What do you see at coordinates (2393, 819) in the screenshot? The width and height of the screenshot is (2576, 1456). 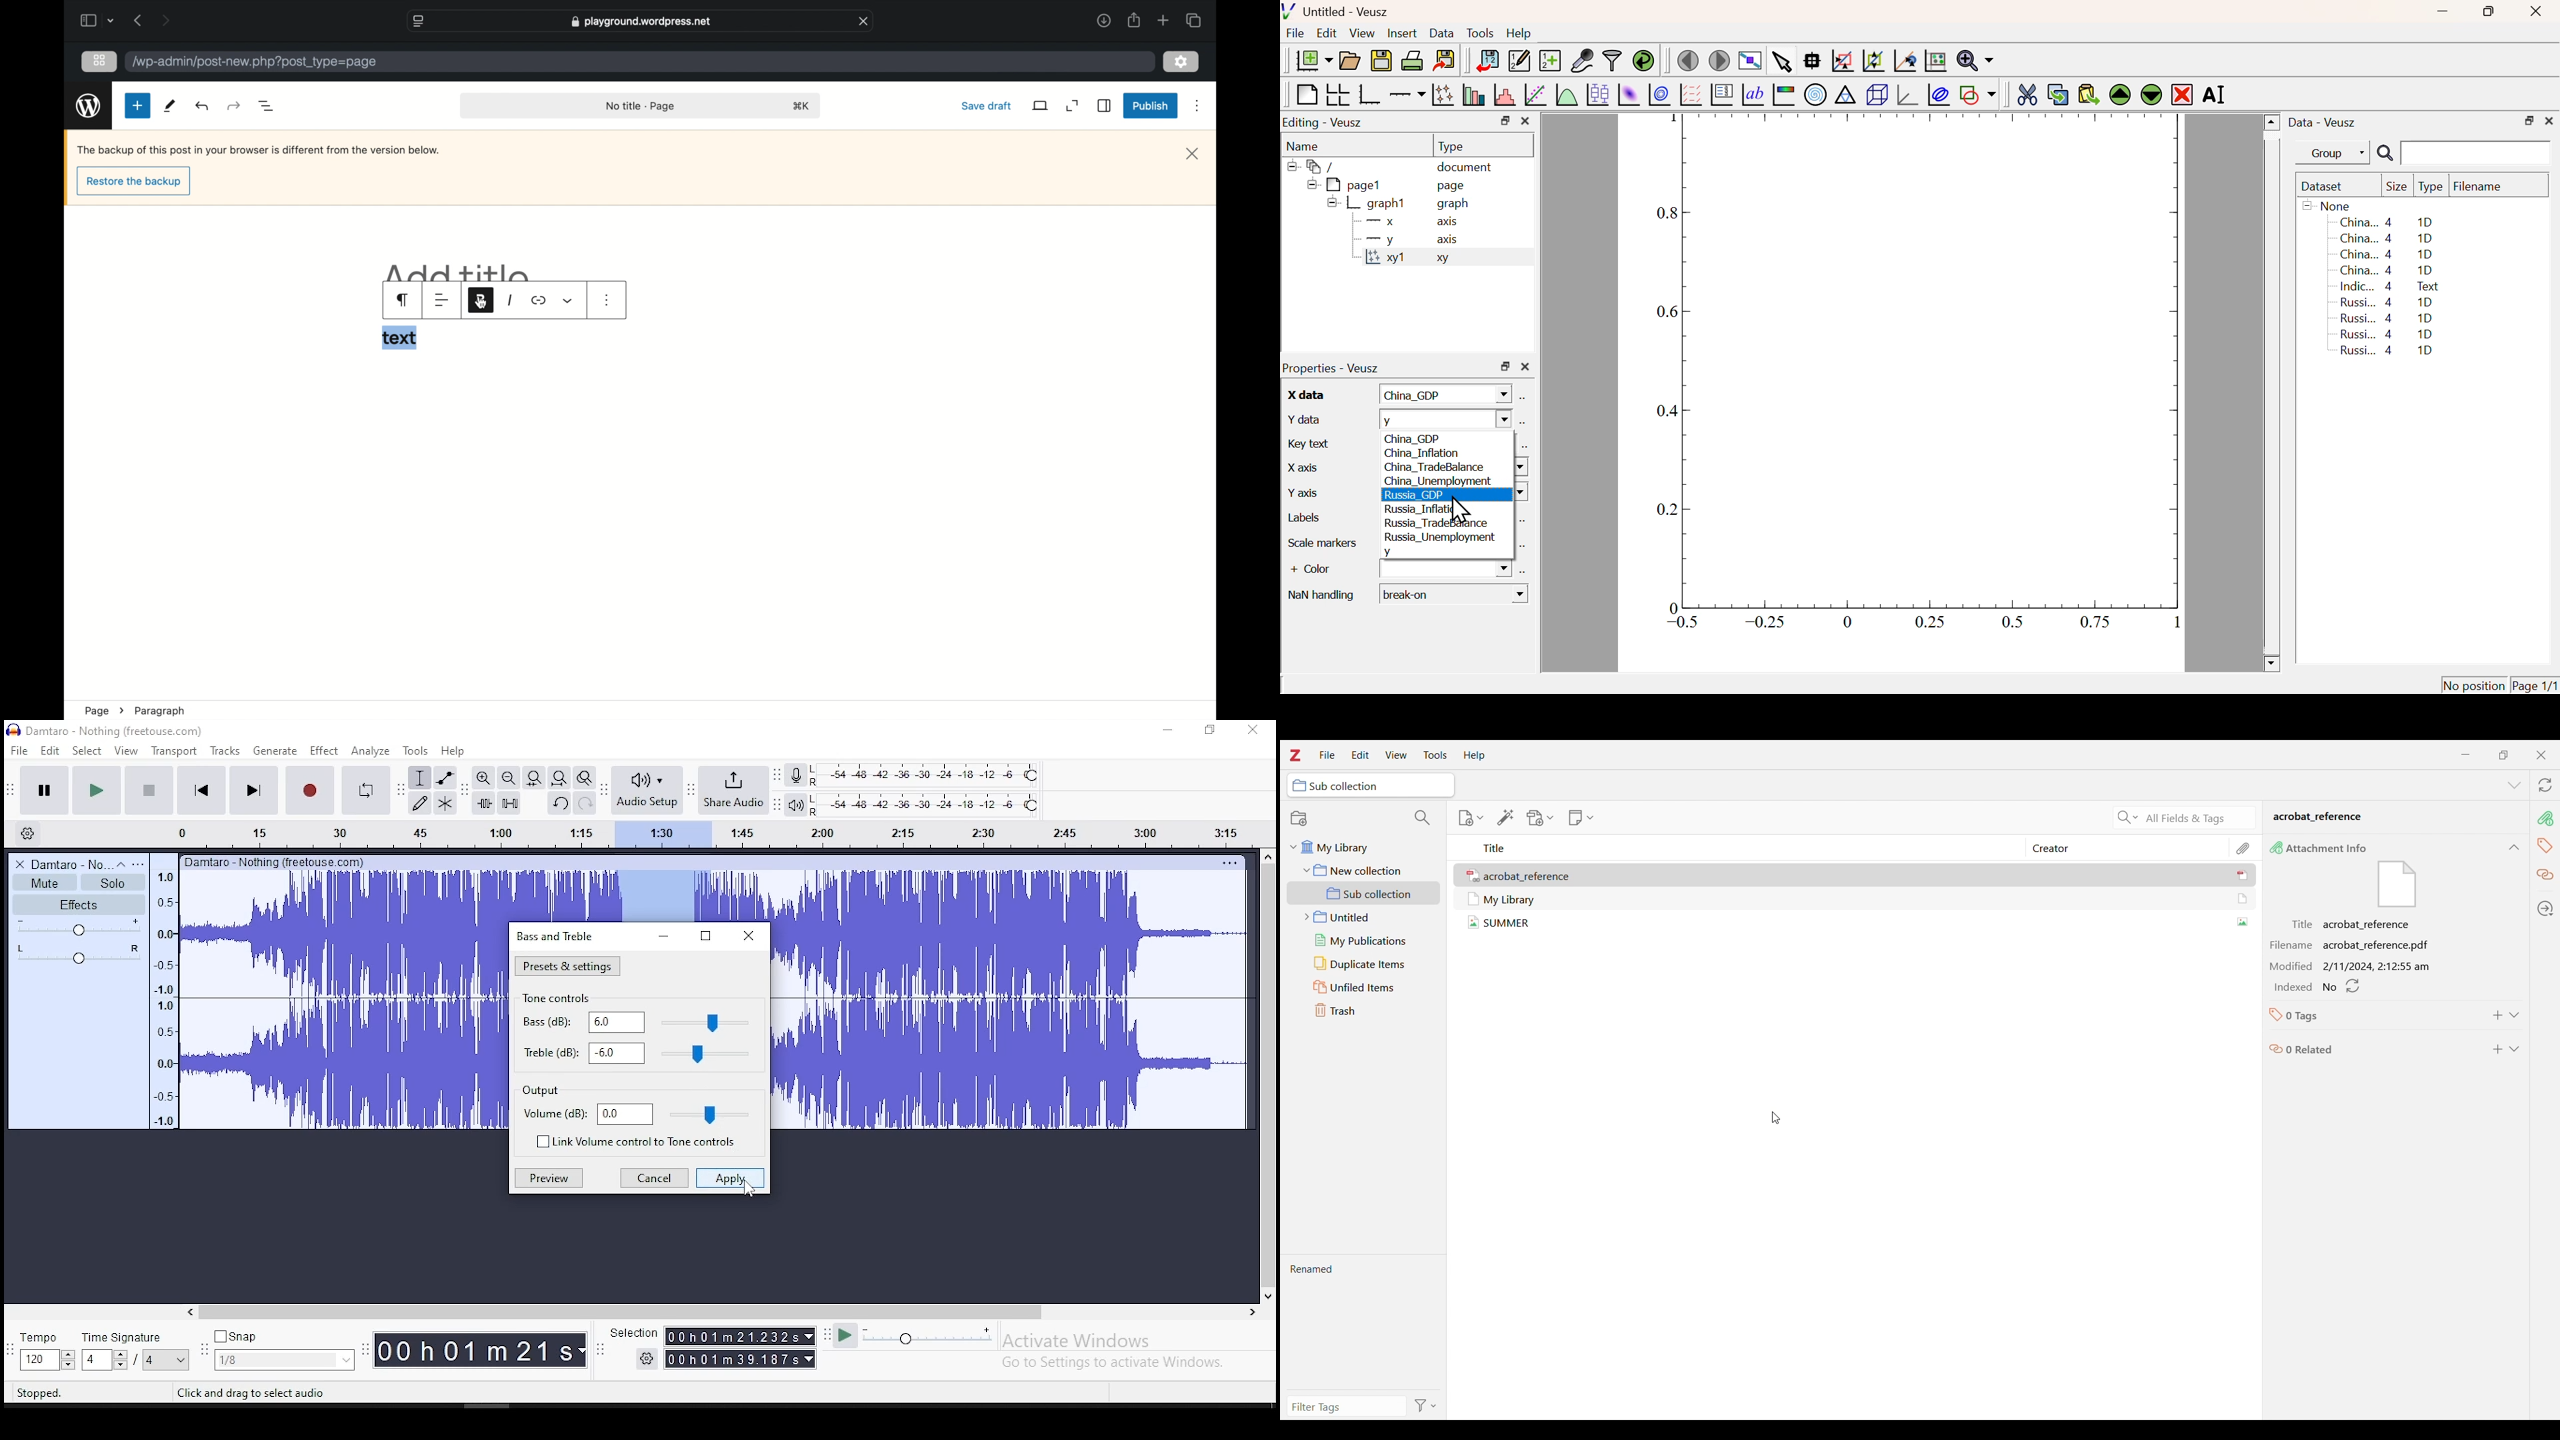 I see `My Library` at bounding box center [2393, 819].